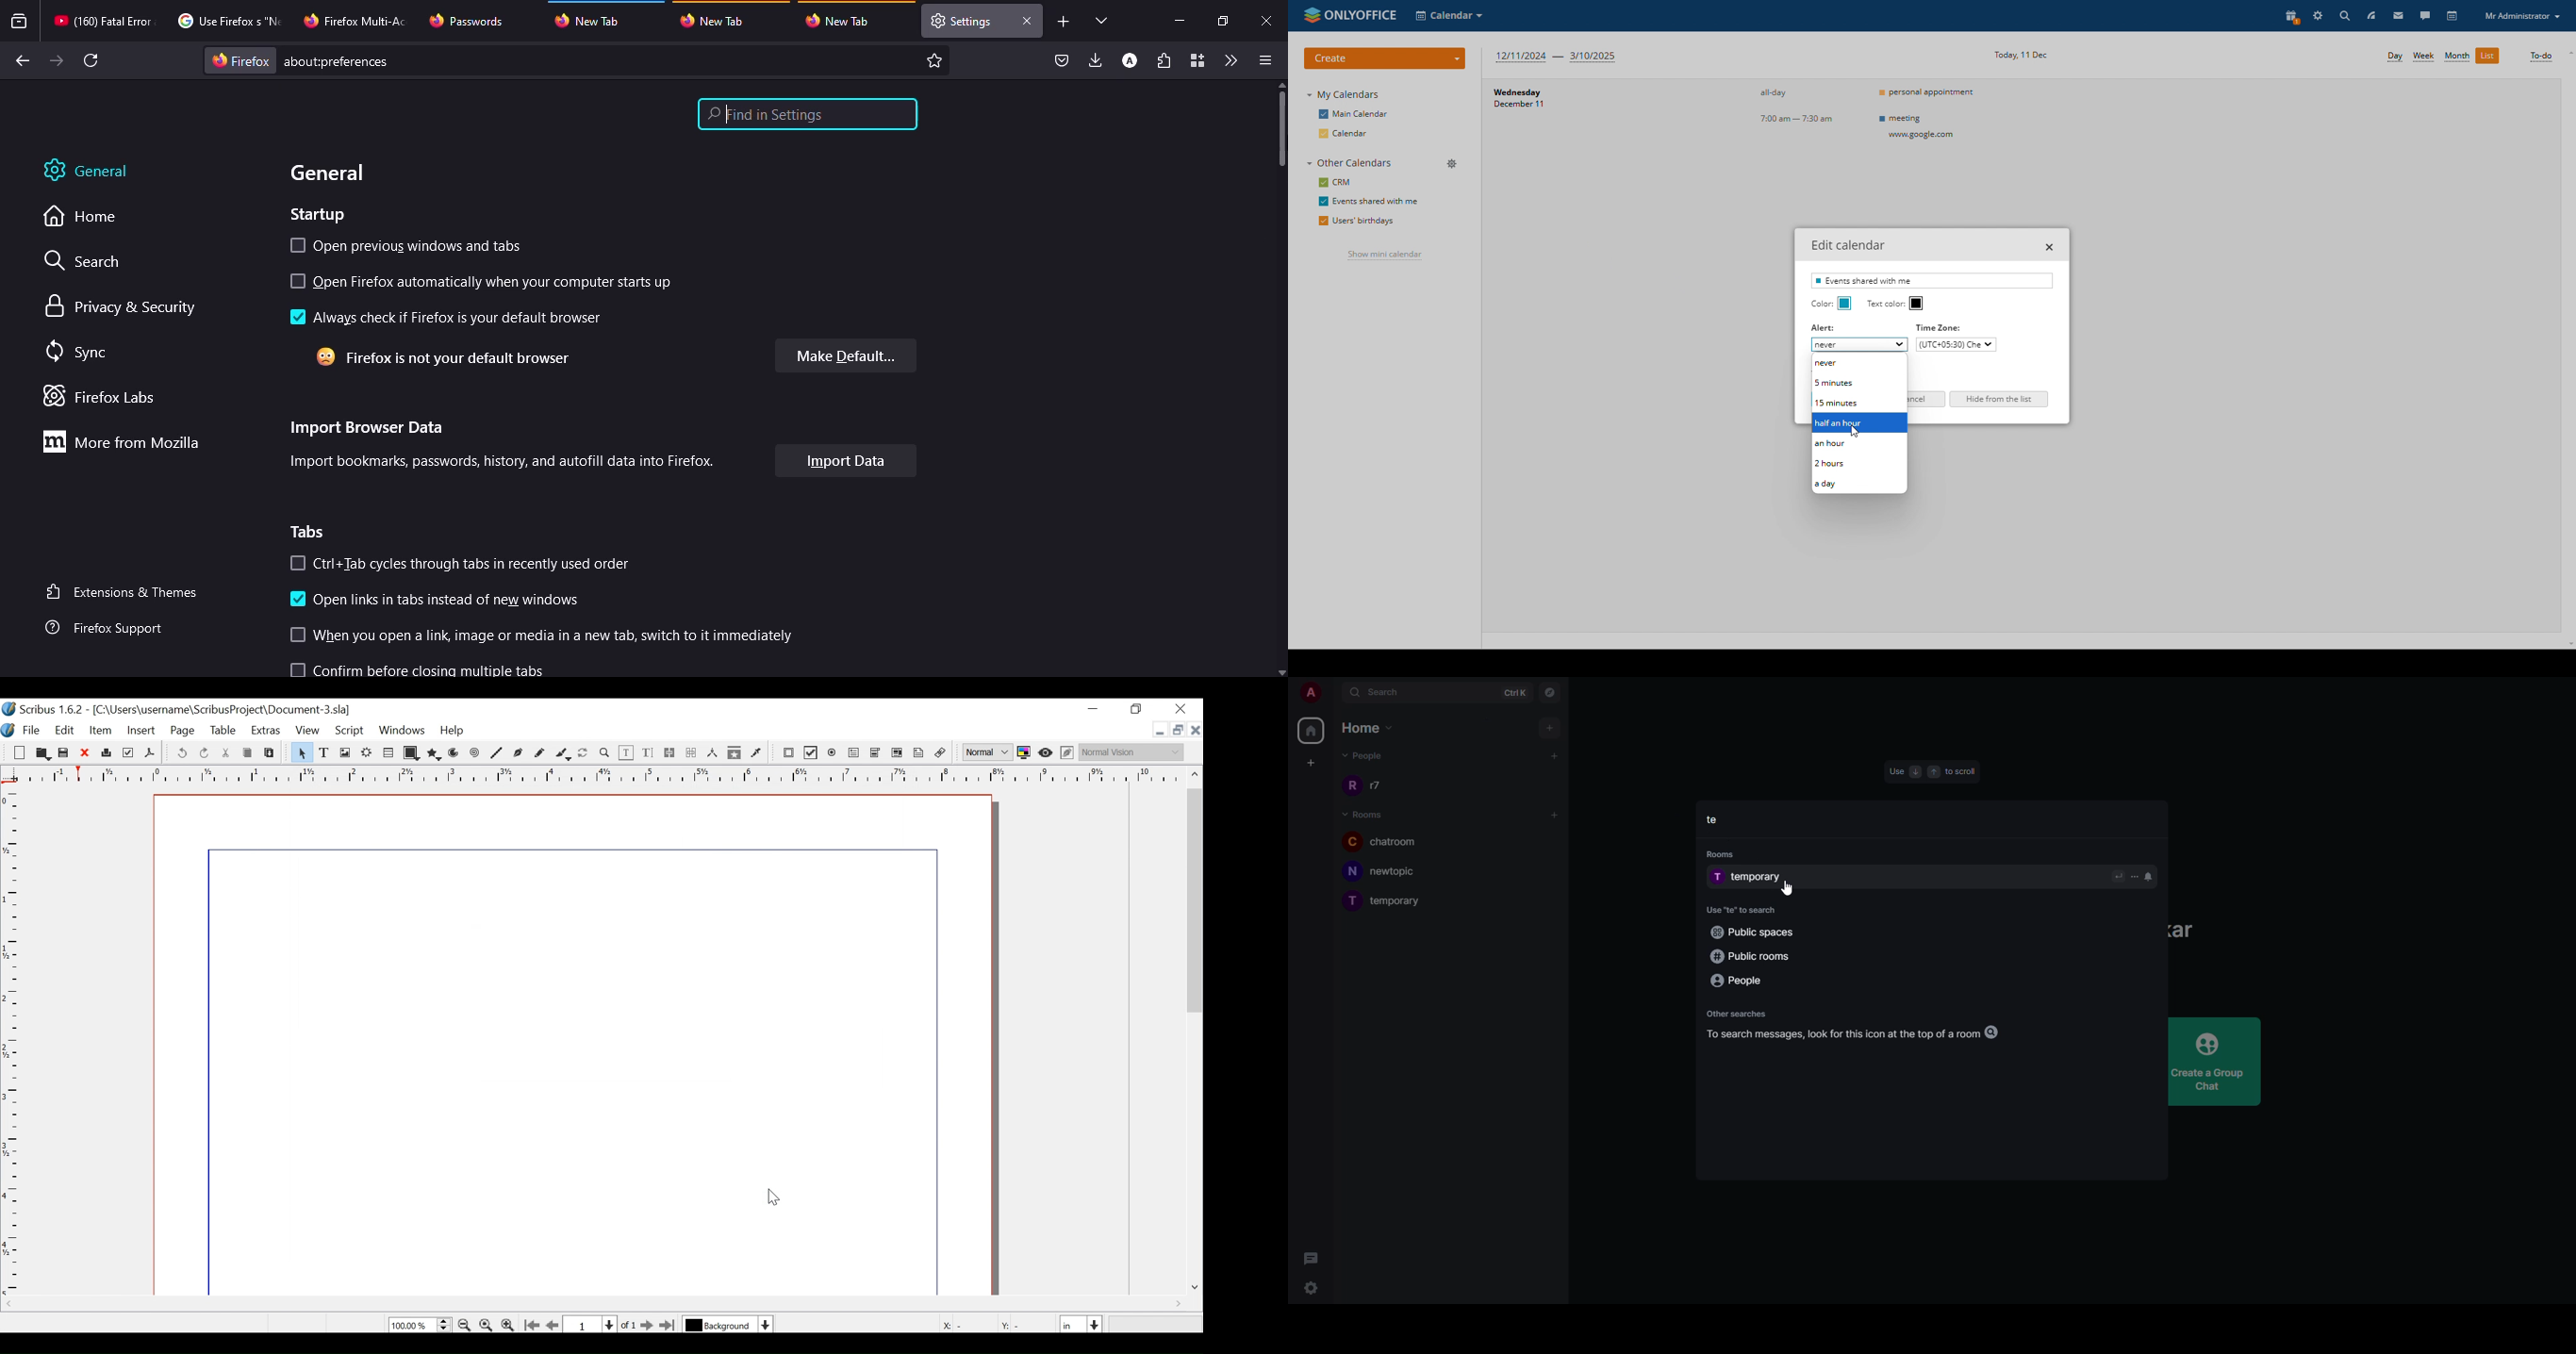 This screenshot has width=2576, height=1372. Describe the element at coordinates (919, 753) in the screenshot. I see `link Annotation` at that location.